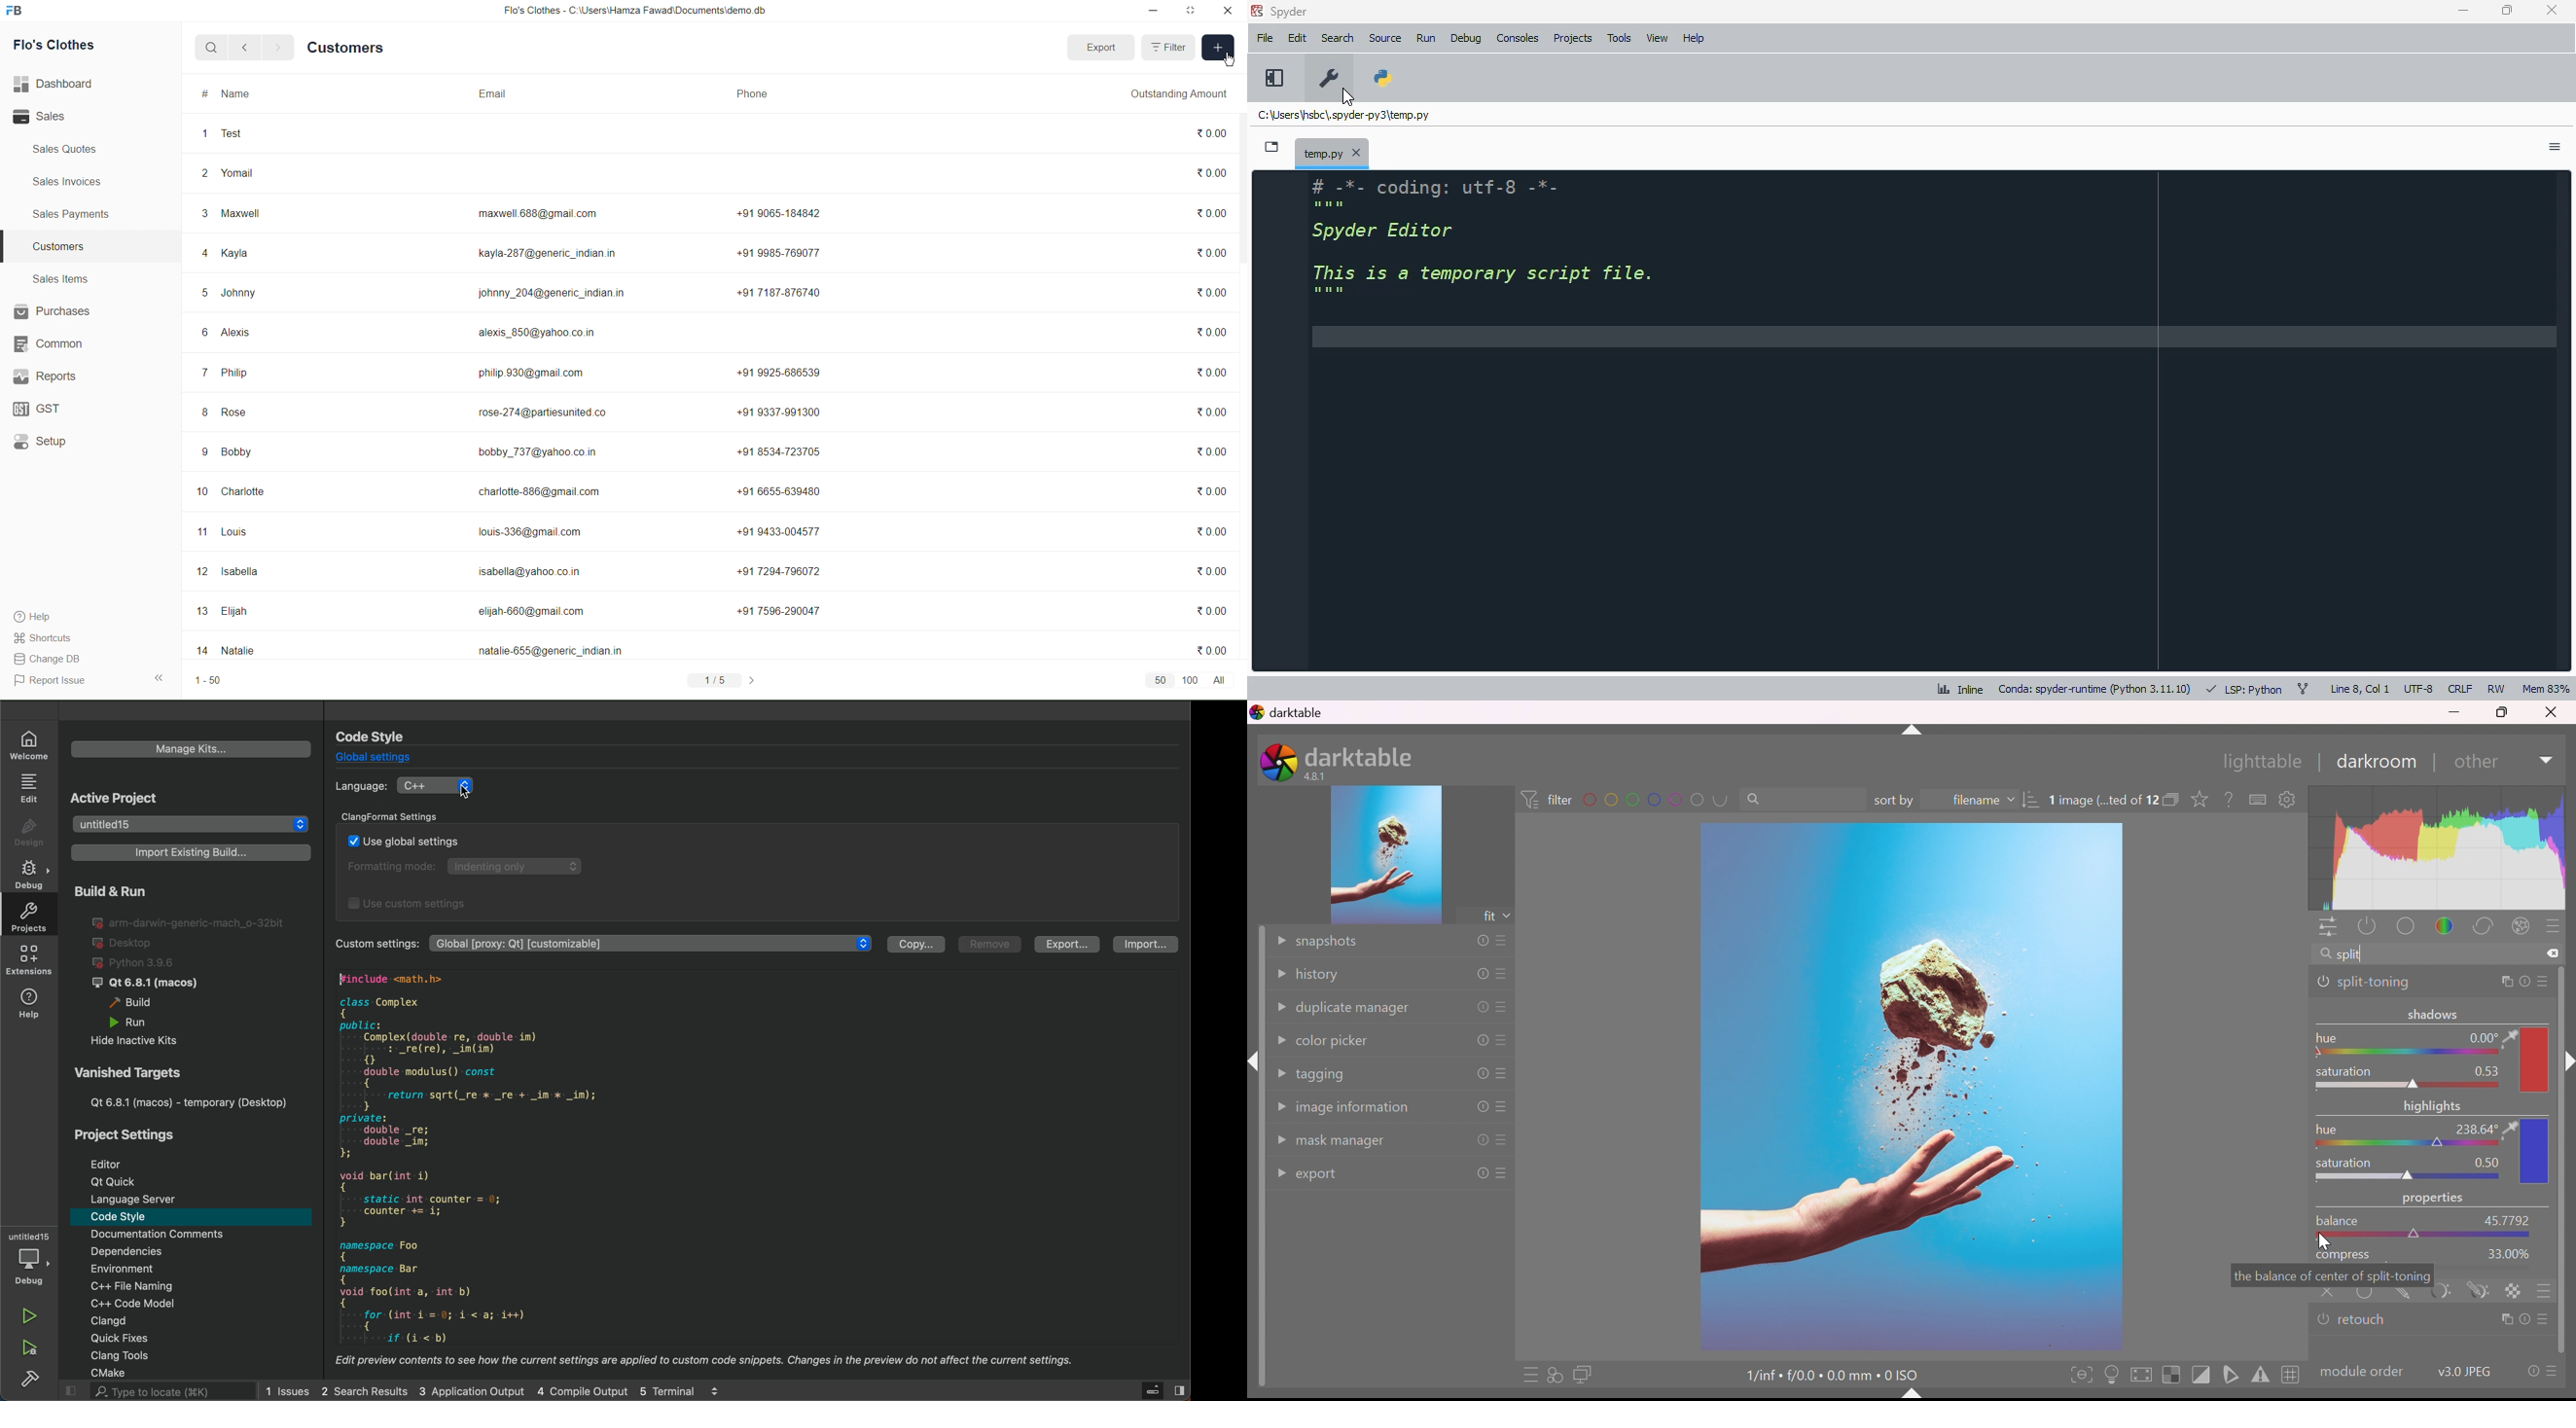 Image resolution: width=2576 pixels, height=1428 pixels. What do you see at coordinates (212, 682) in the screenshot?
I see `1-50` at bounding box center [212, 682].